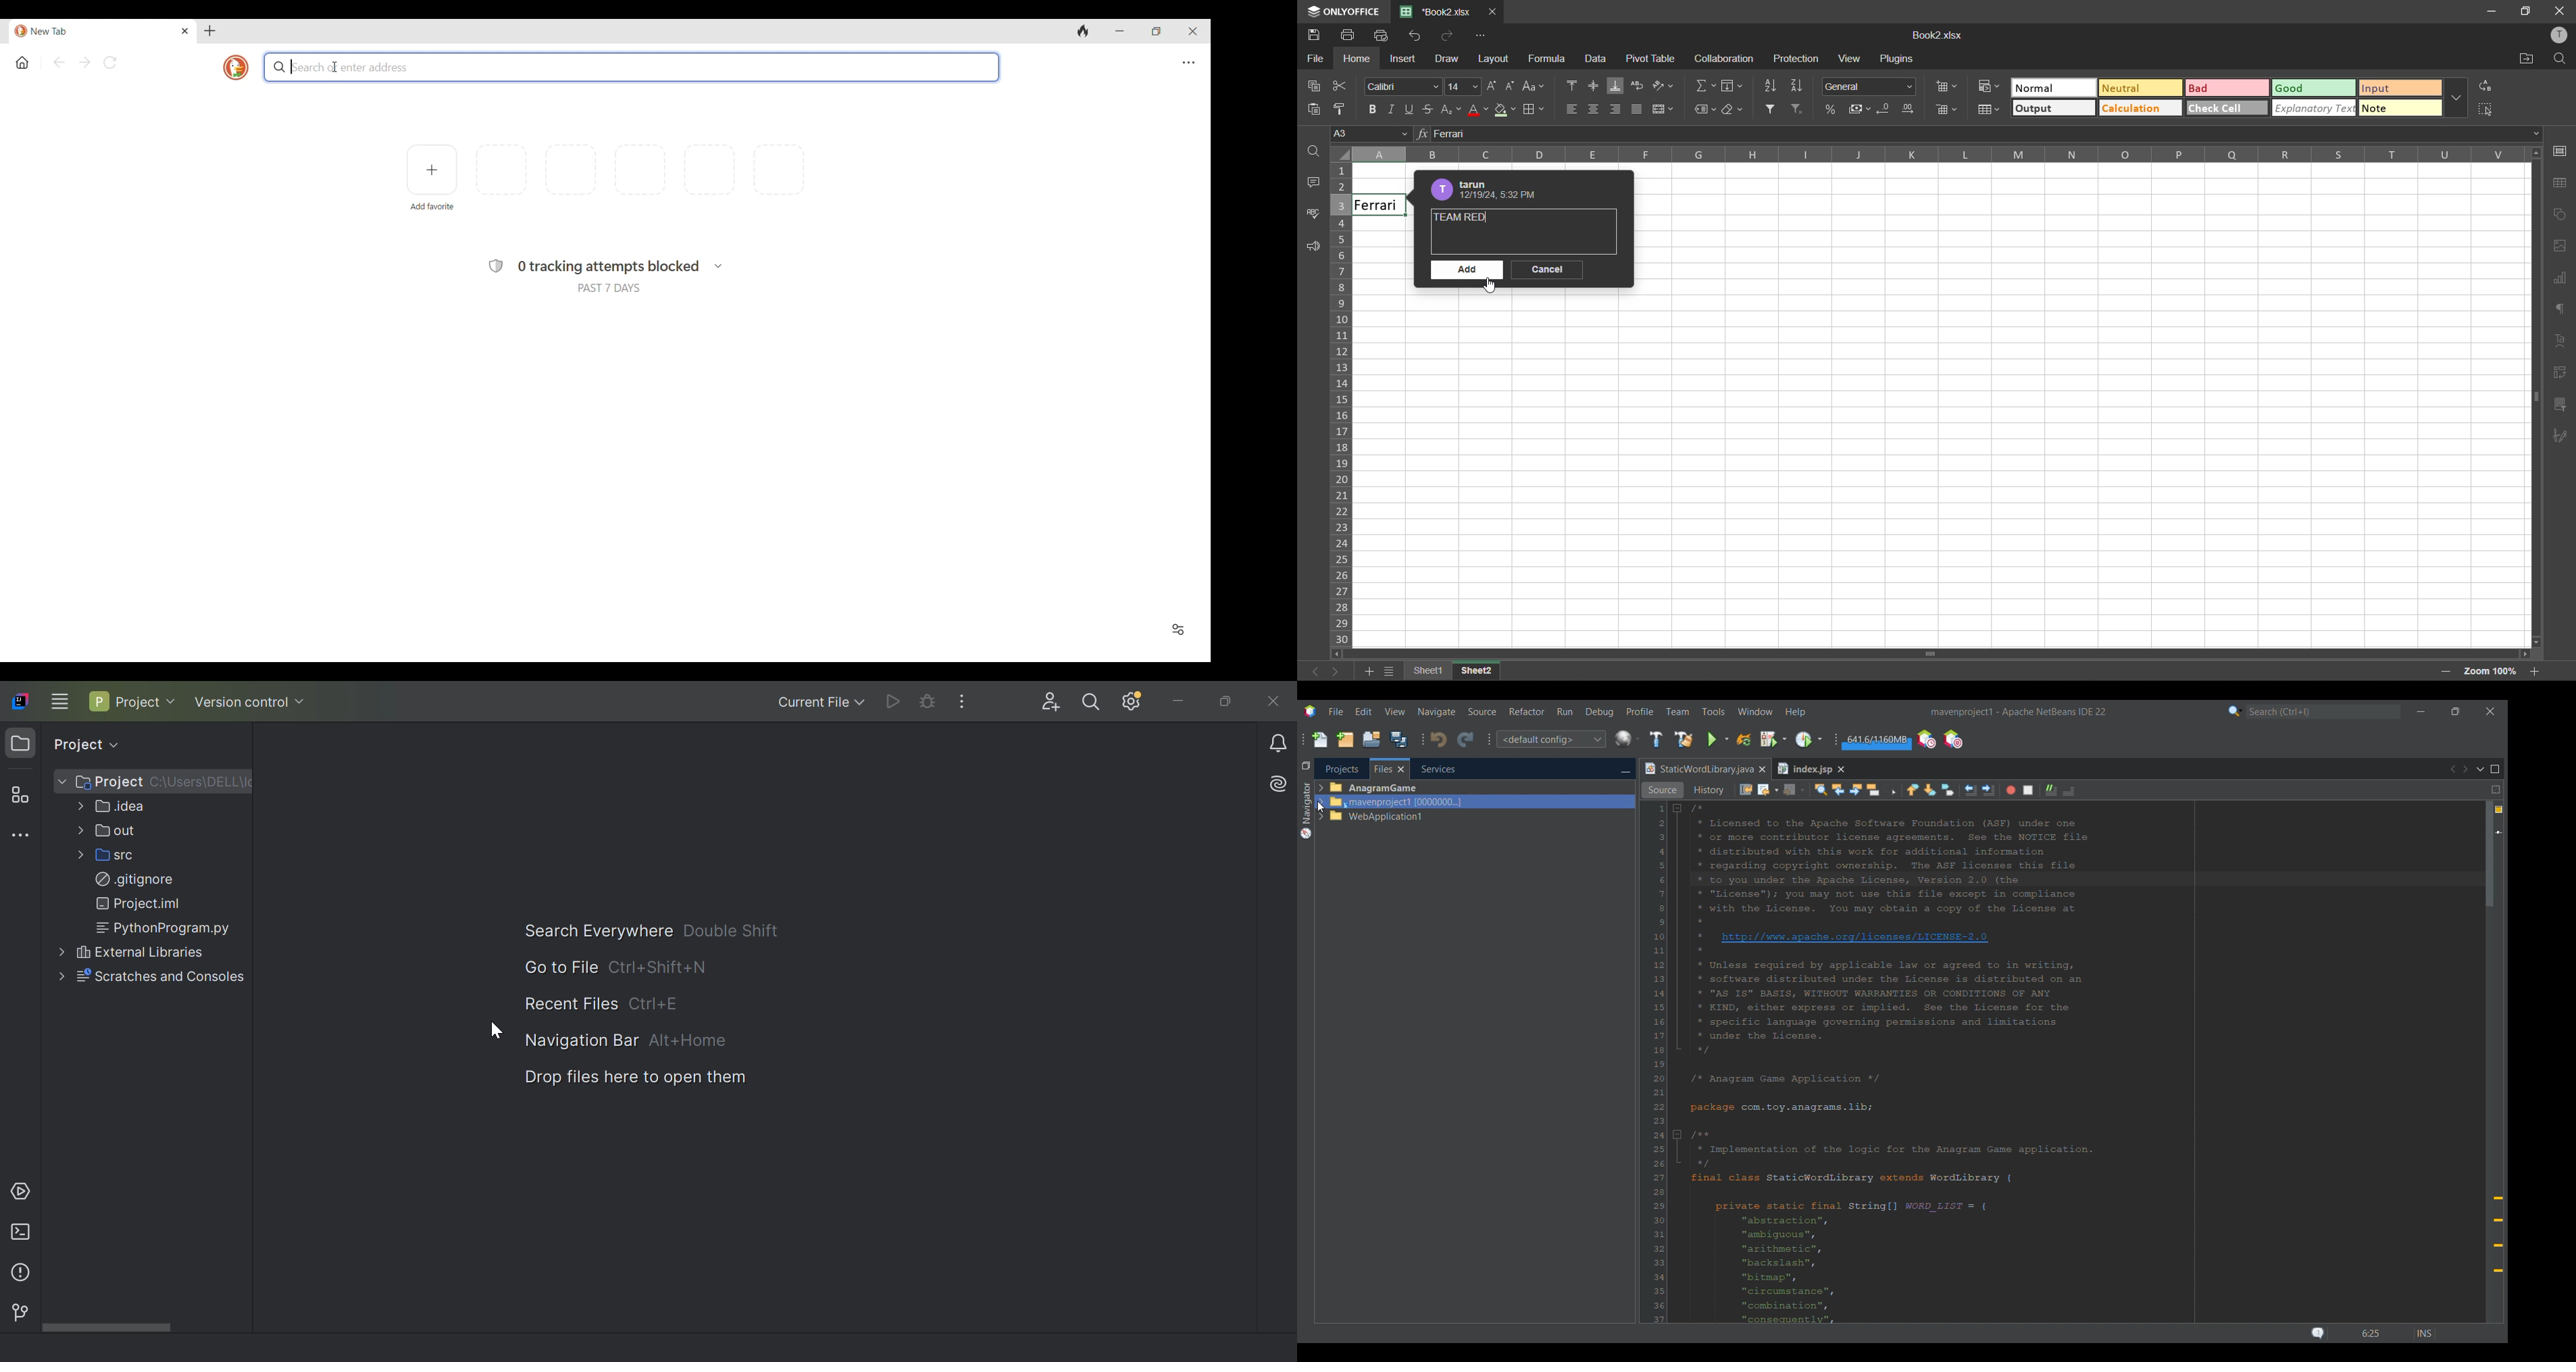 The width and height of the screenshot is (2576, 1372). I want to click on align left, so click(1572, 109).